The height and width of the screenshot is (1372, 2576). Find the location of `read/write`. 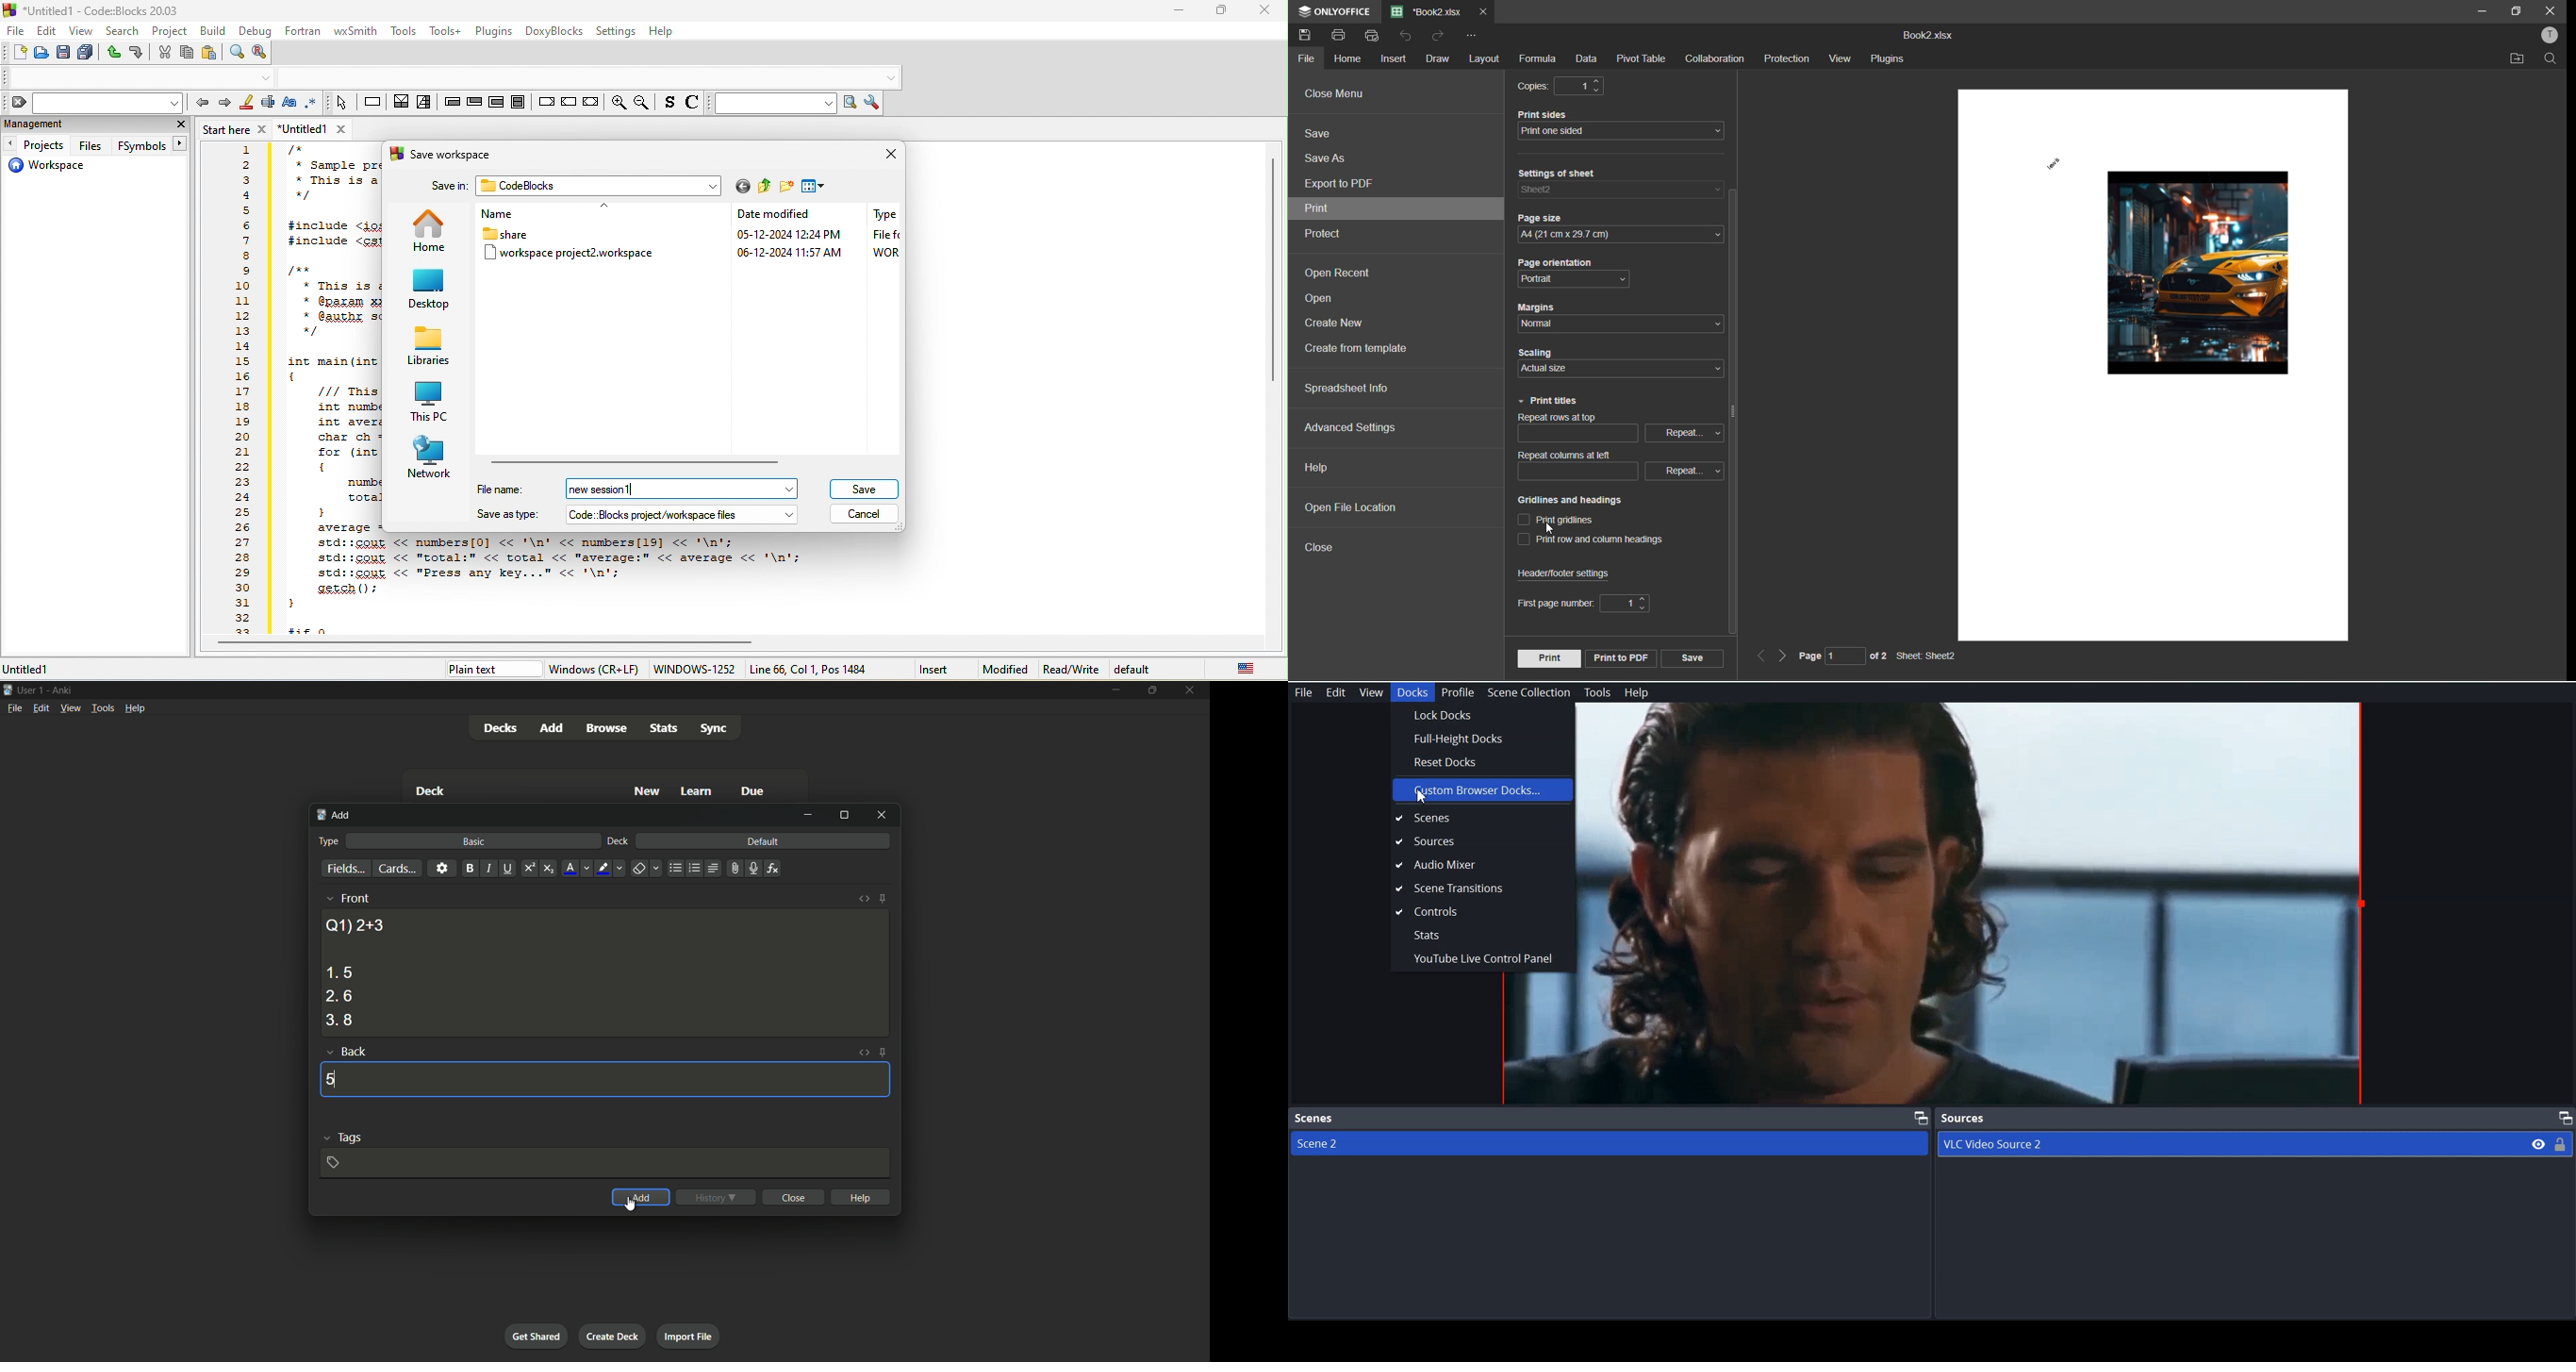

read/write is located at coordinates (1071, 670).